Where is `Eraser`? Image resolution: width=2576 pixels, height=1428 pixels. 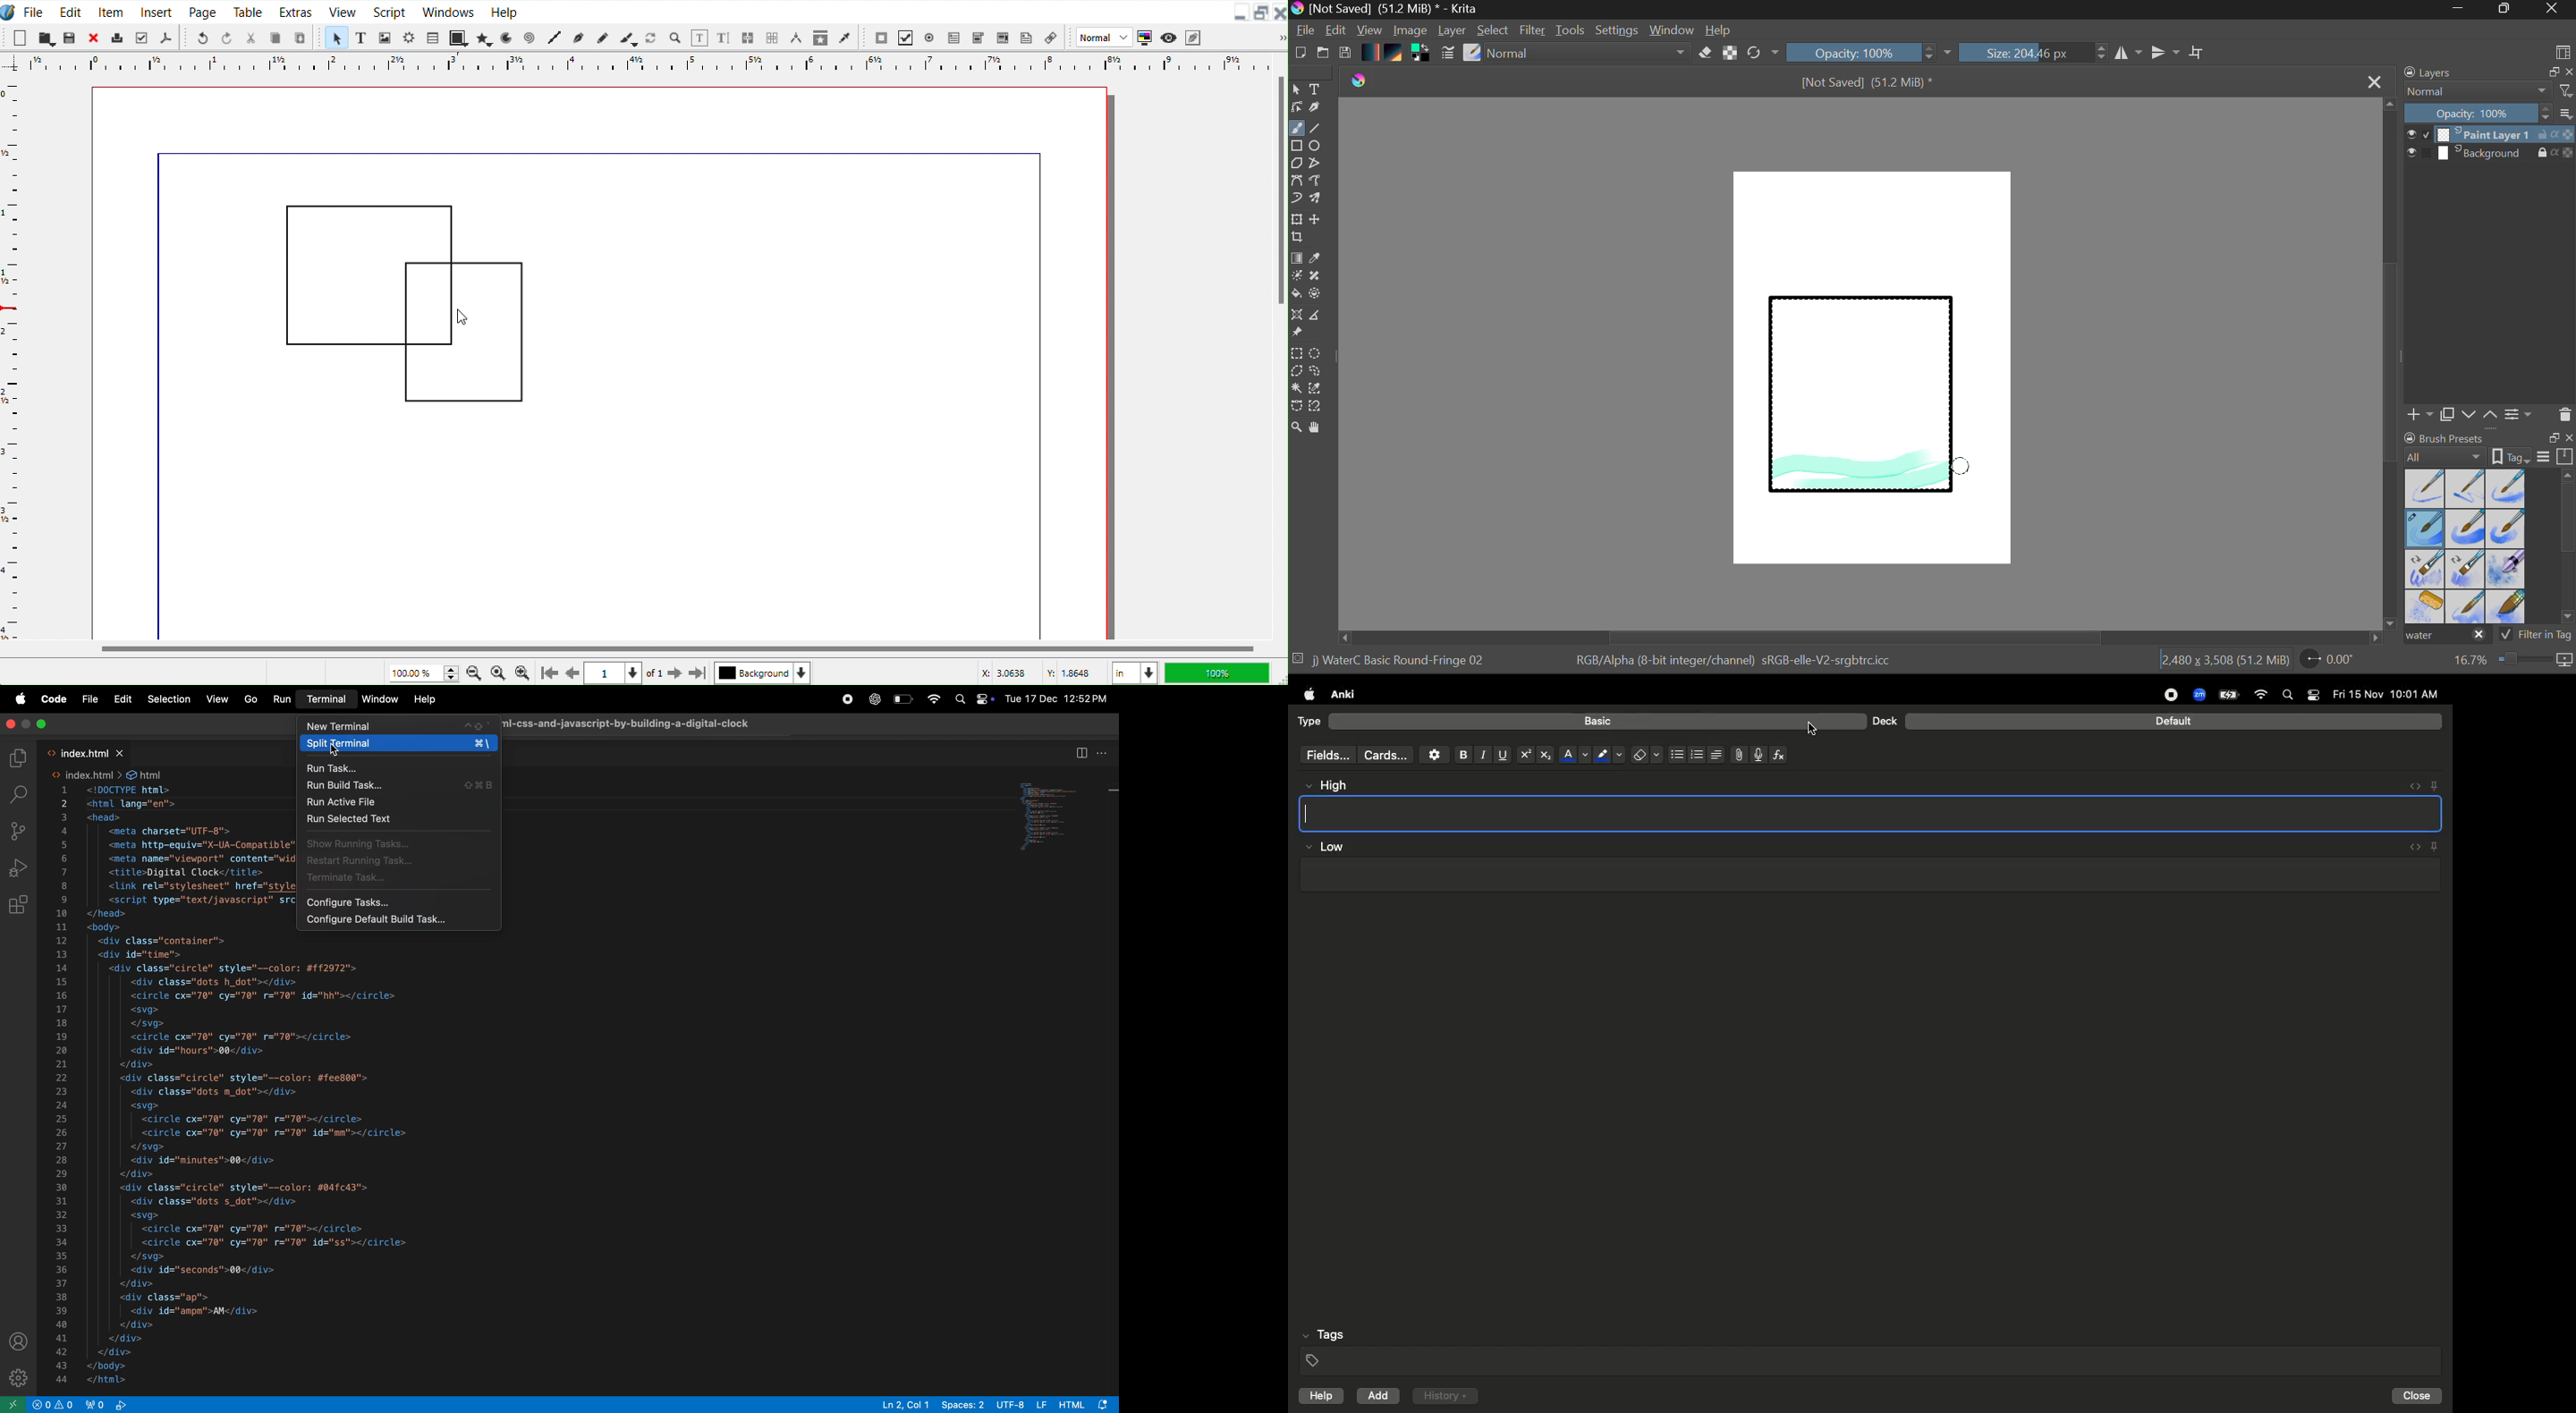 Eraser is located at coordinates (1706, 53).